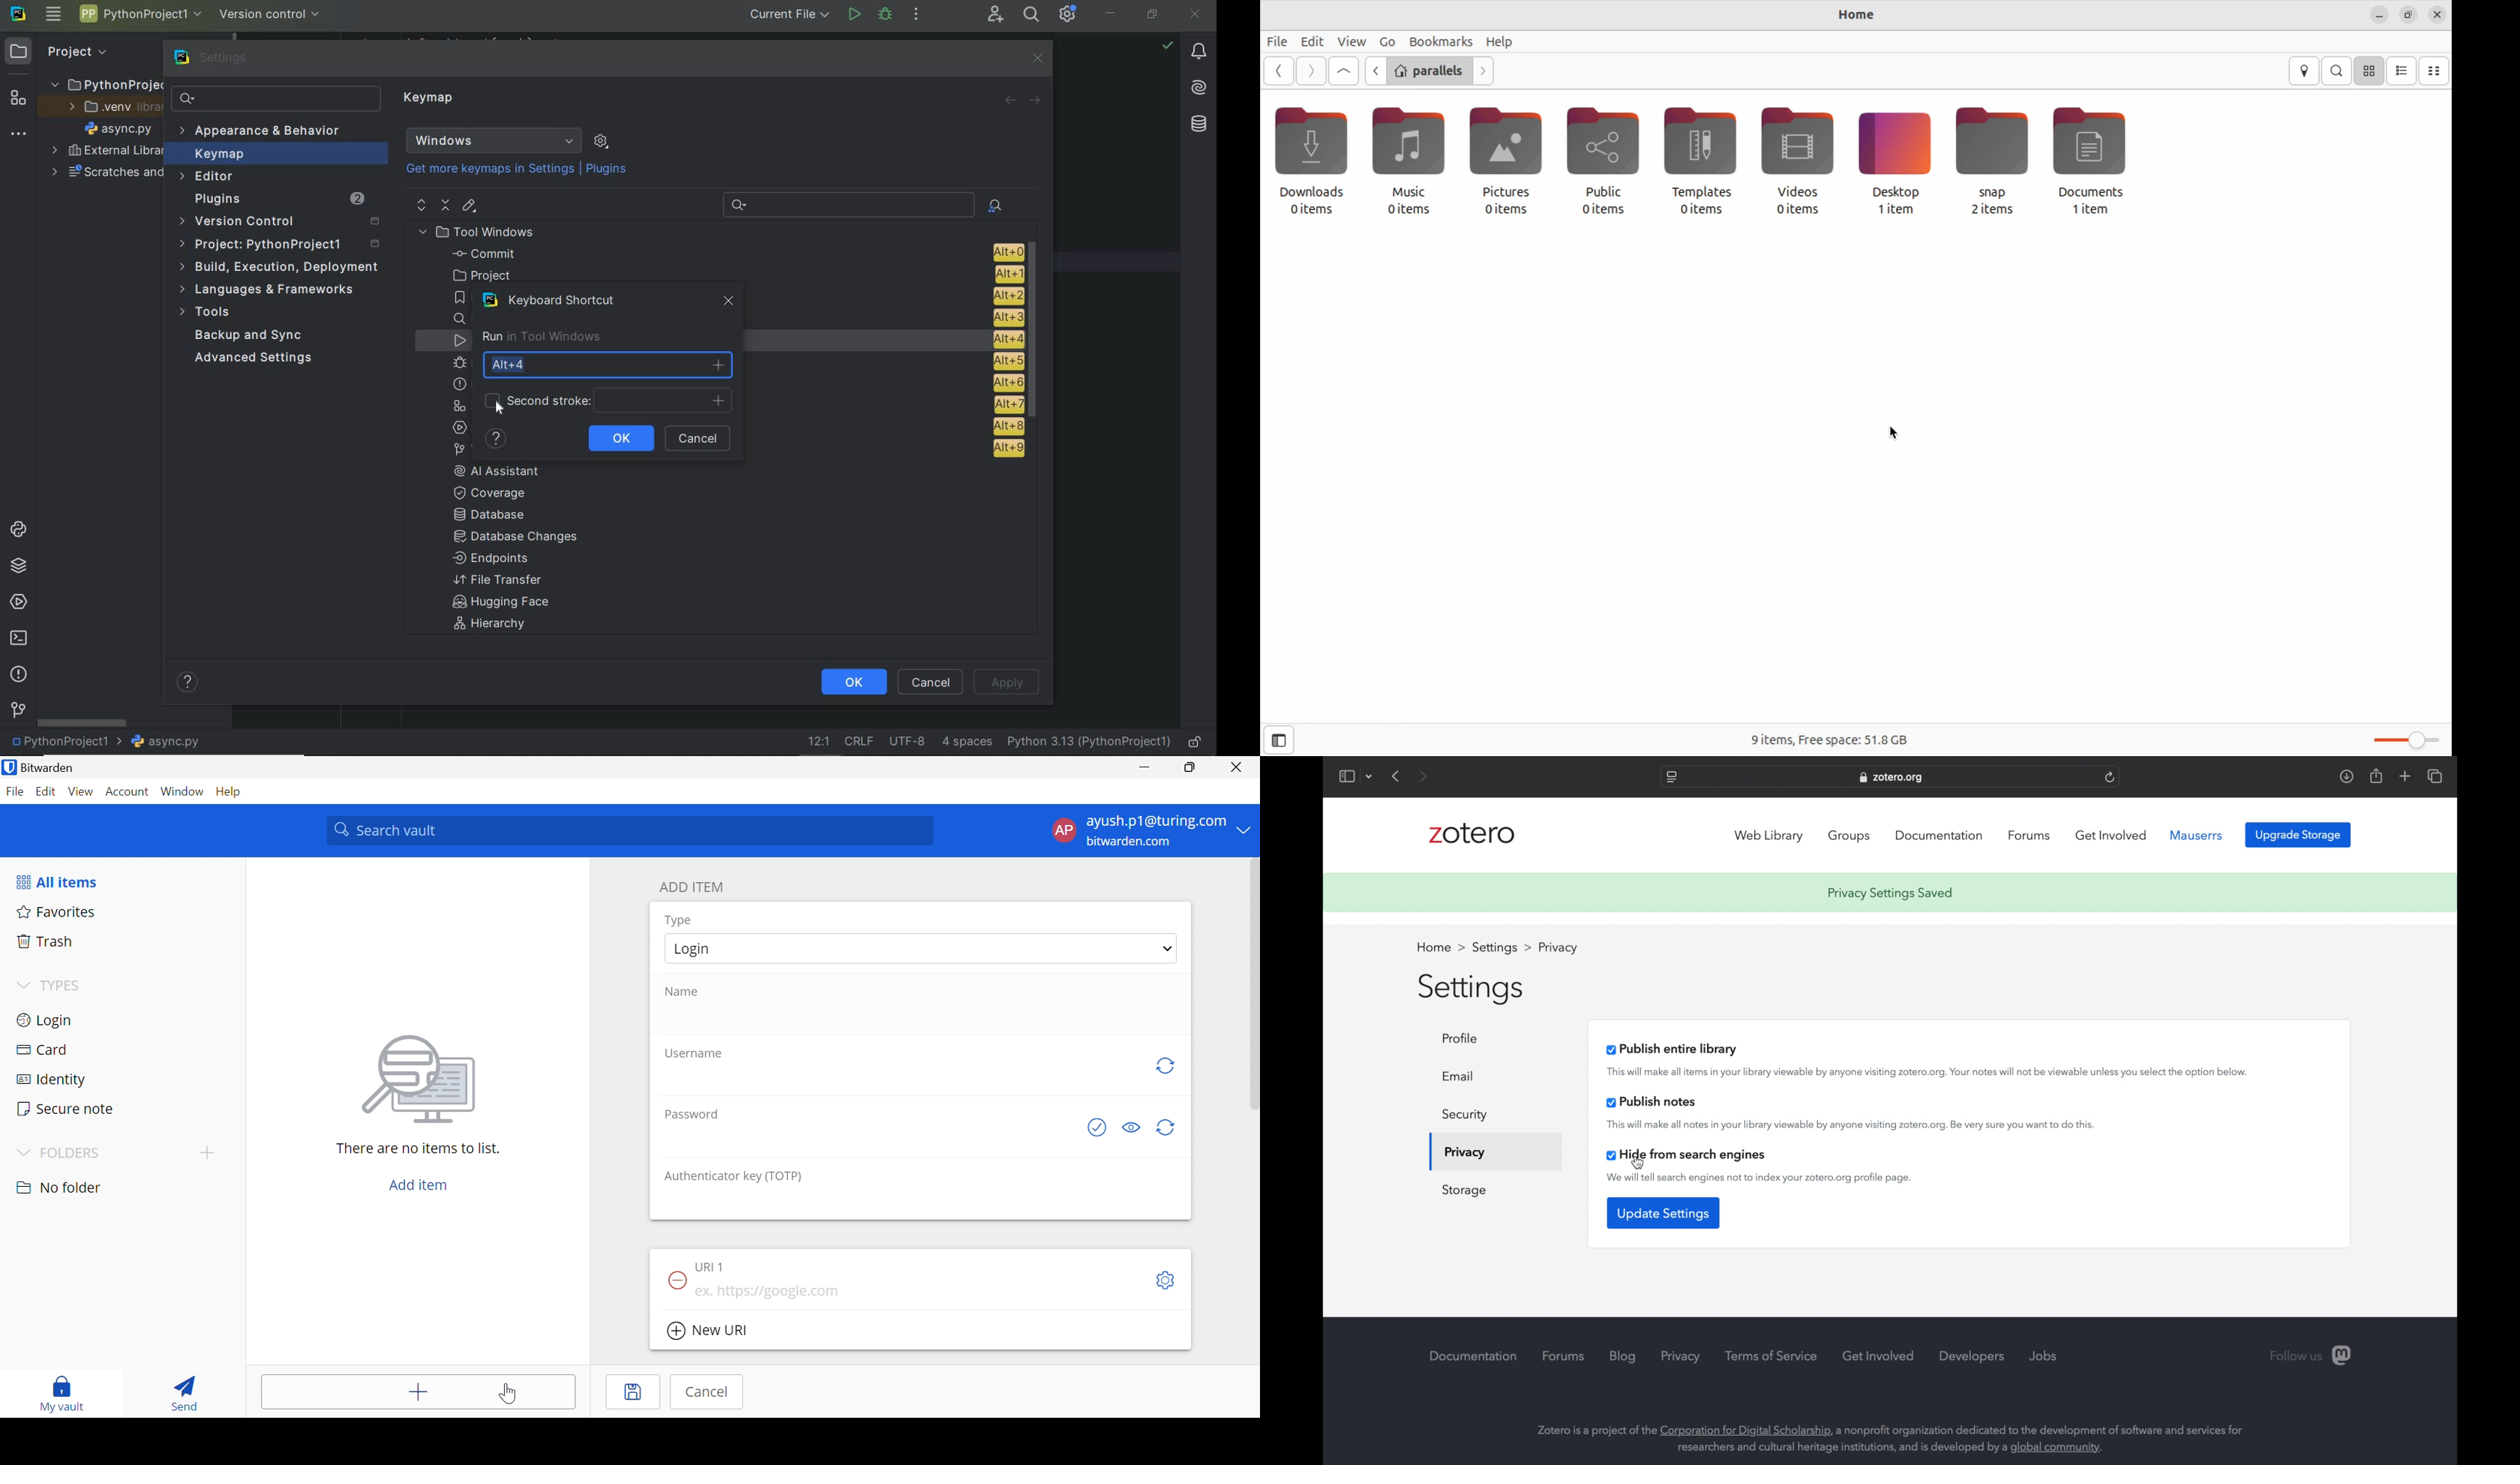 This screenshot has height=1484, width=2520. What do you see at coordinates (1564, 1355) in the screenshot?
I see `forums` at bounding box center [1564, 1355].